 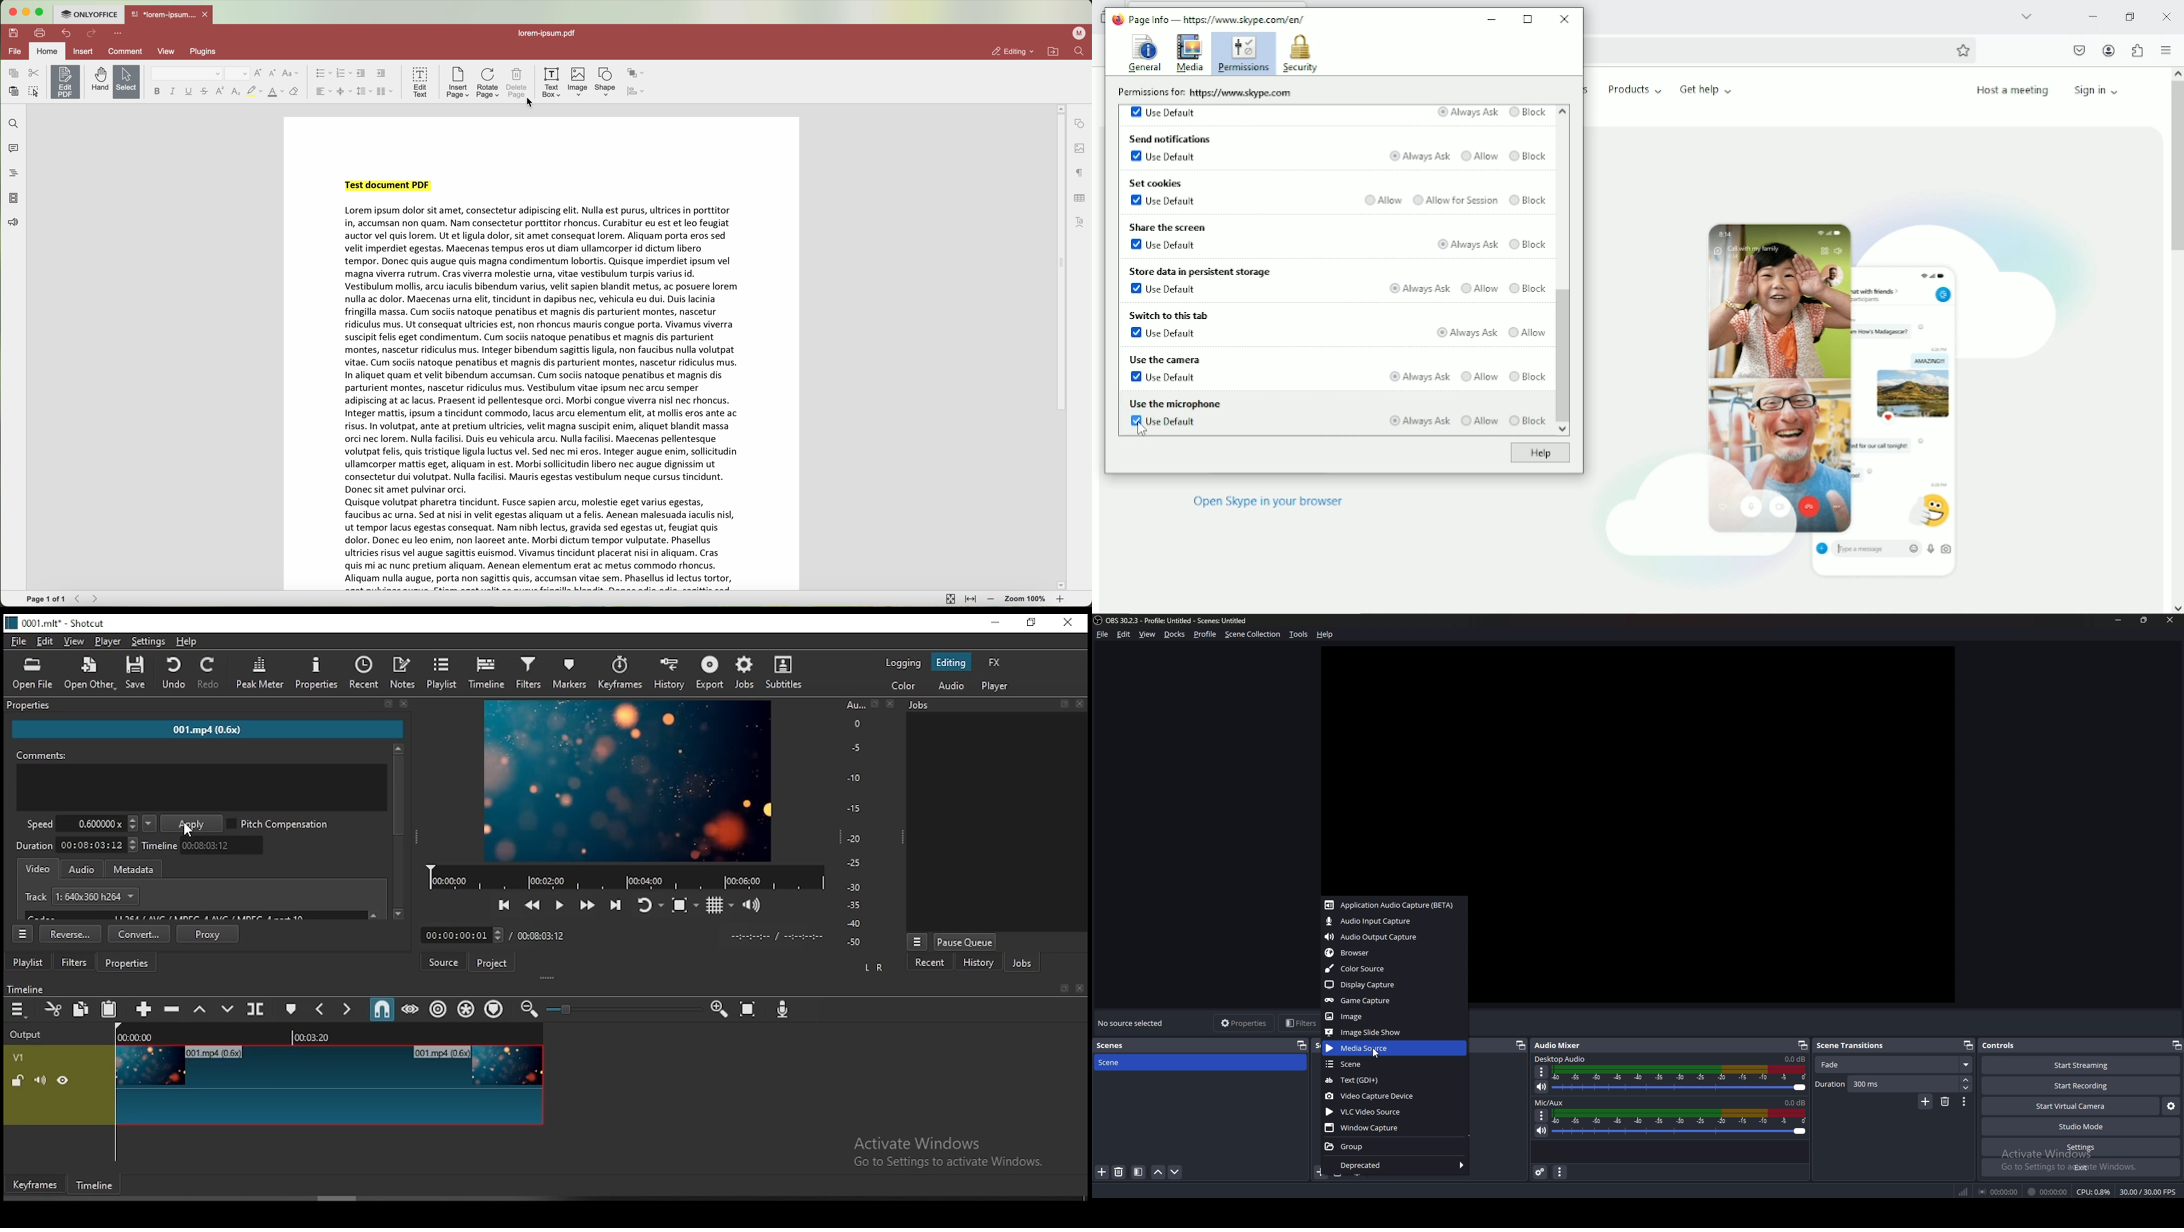 What do you see at coordinates (1384, 199) in the screenshot?
I see `Allow` at bounding box center [1384, 199].